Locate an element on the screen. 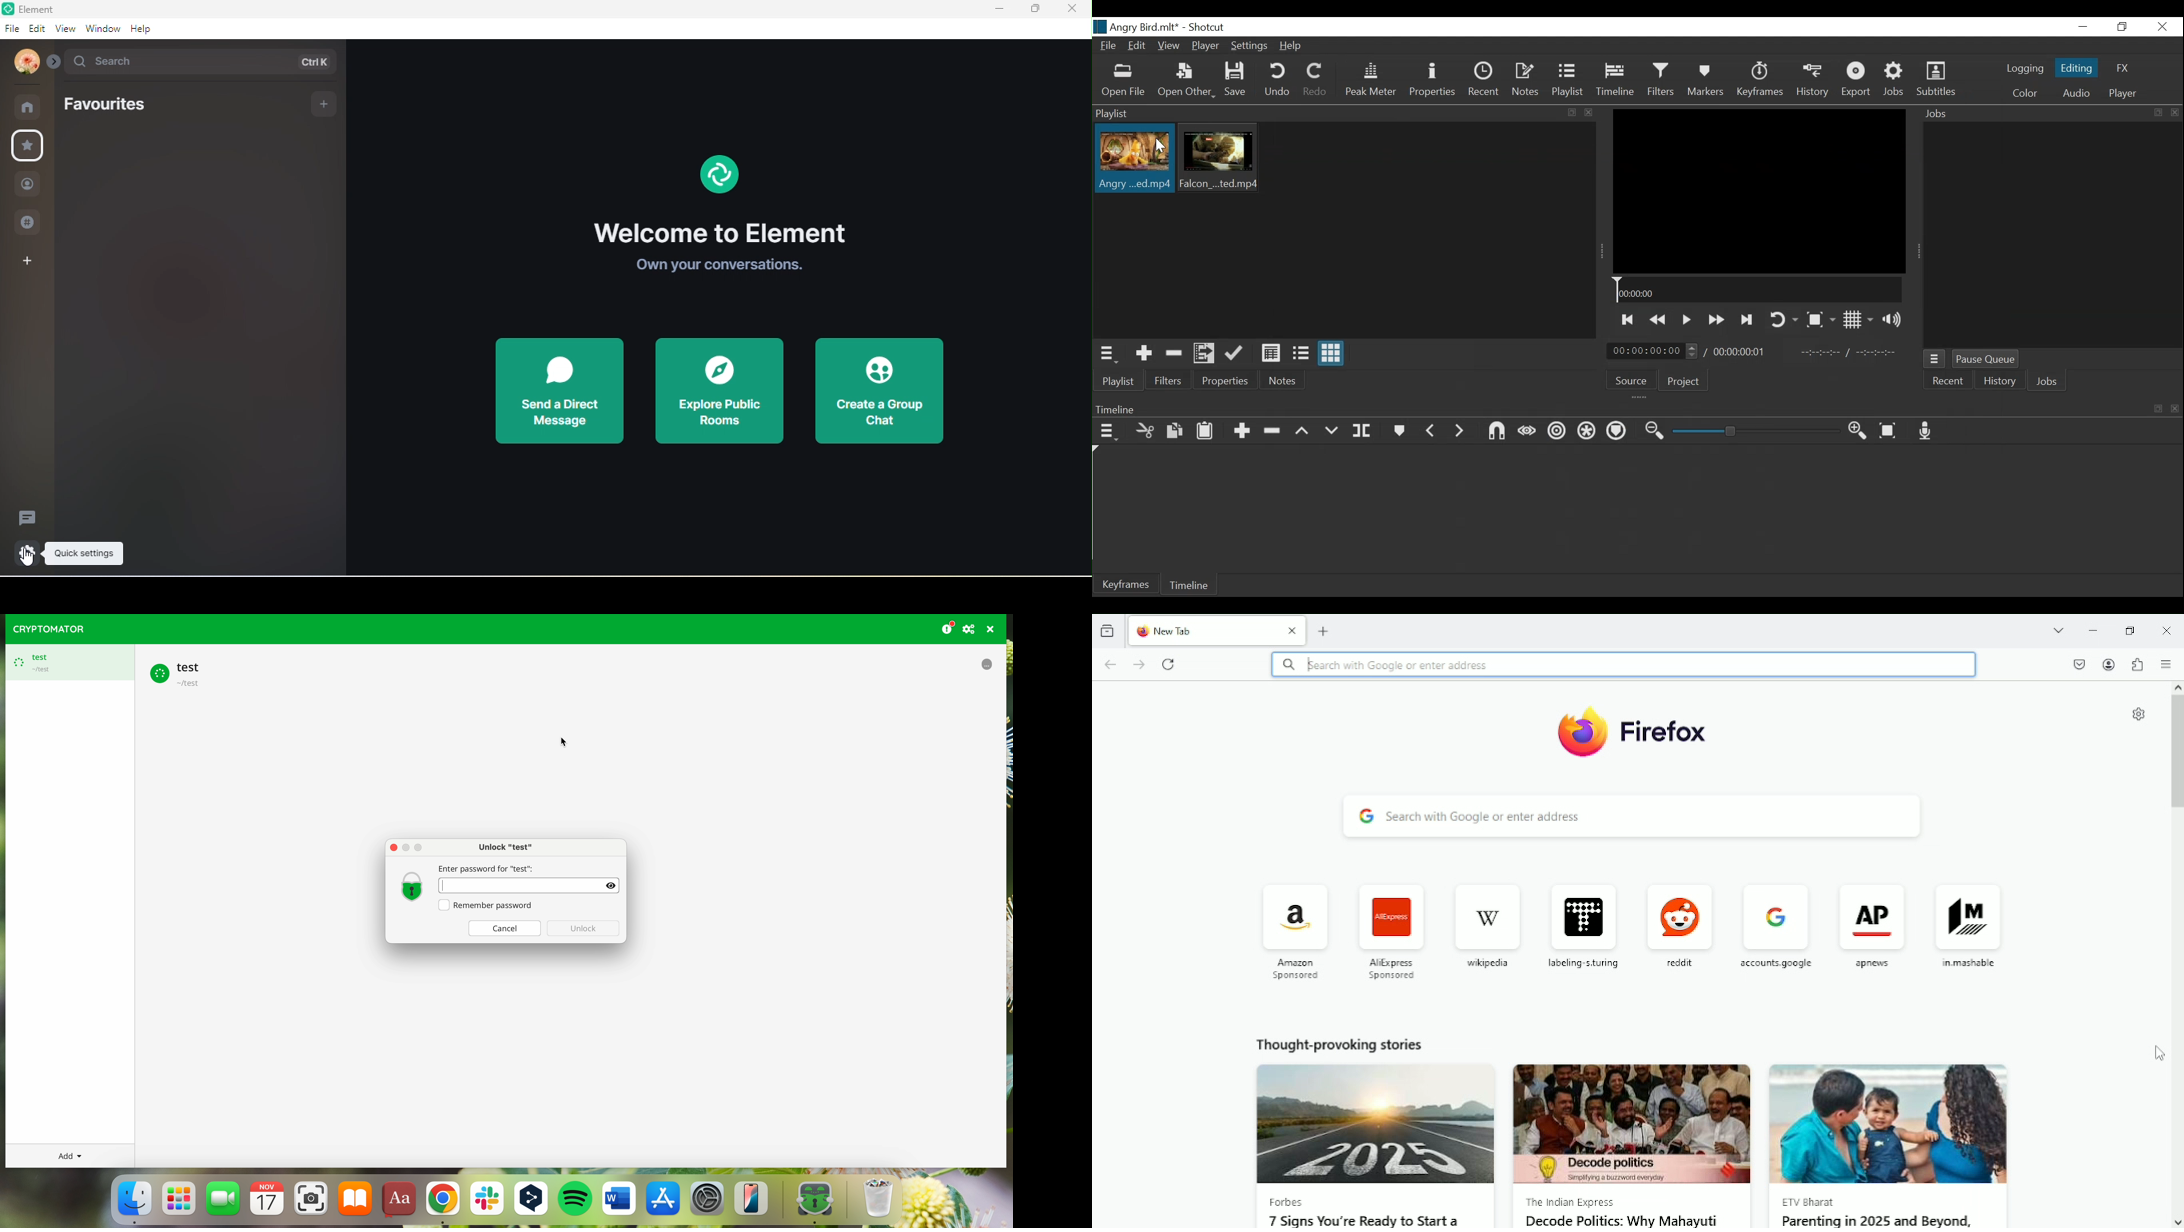 The image size is (2184, 1232). Microsoft Word is located at coordinates (619, 1201).